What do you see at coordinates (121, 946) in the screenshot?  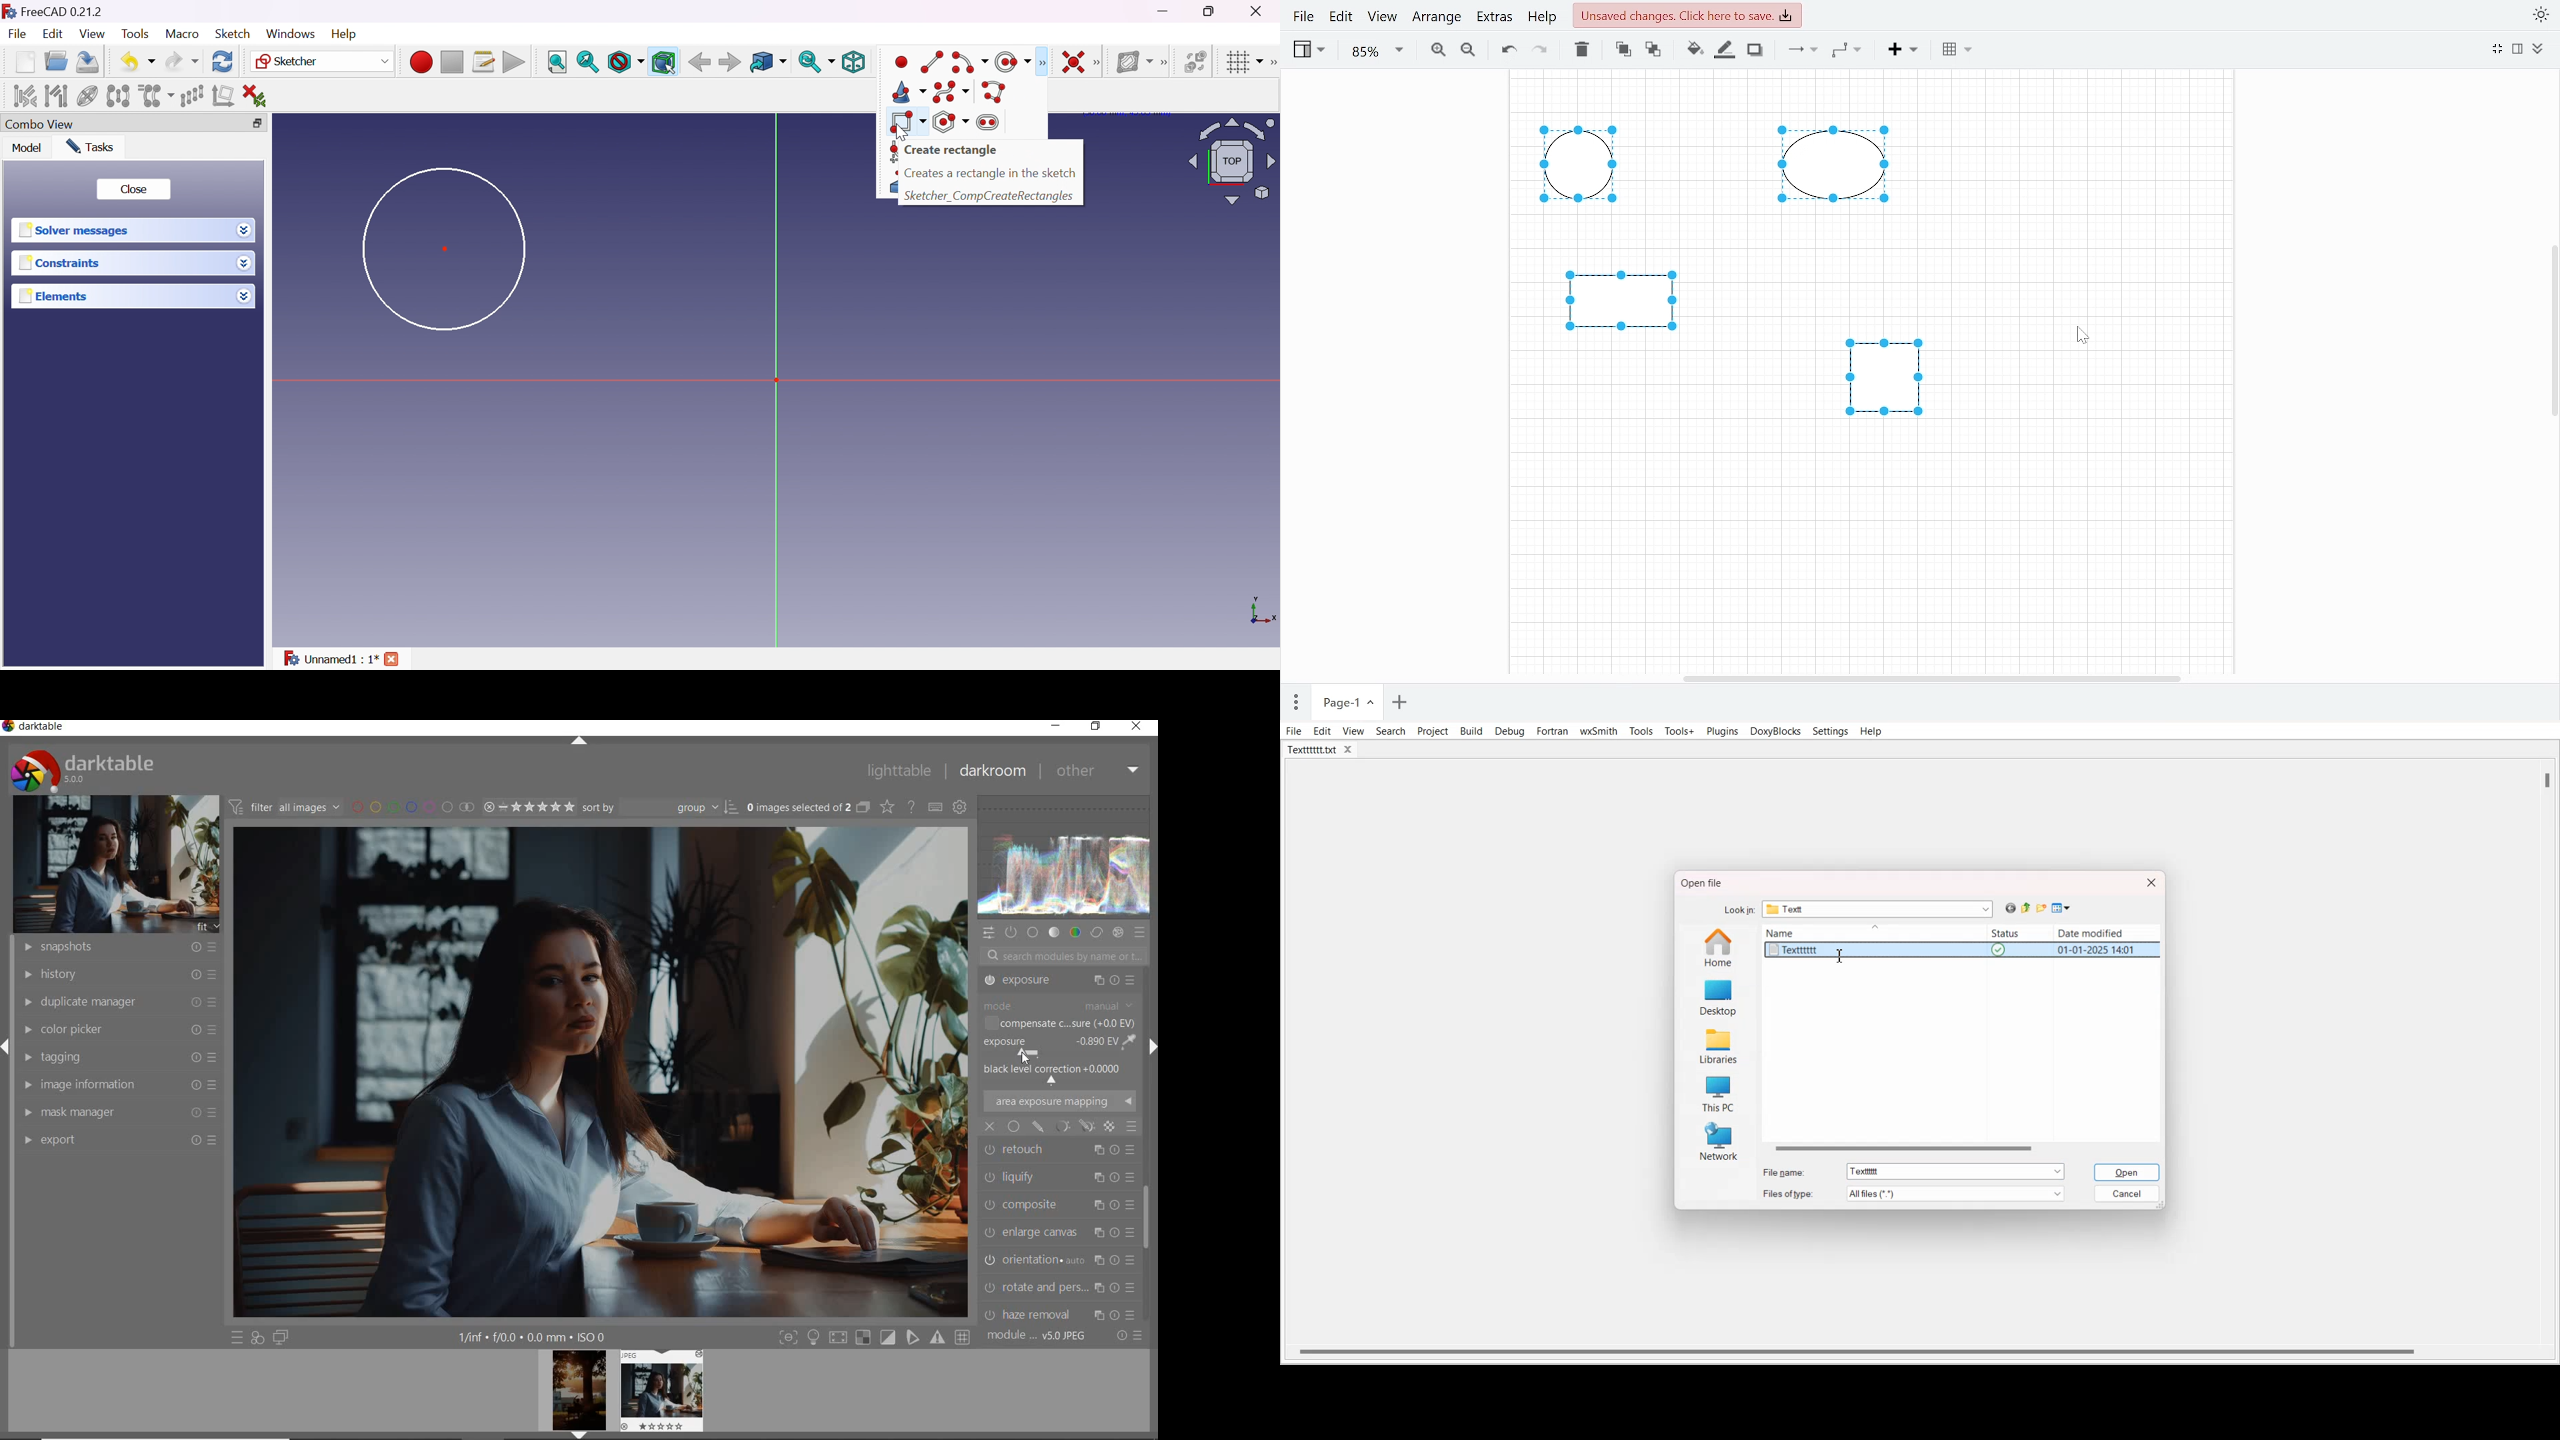 I see `SNAPSHOTS` at bounding box center [121, 946].